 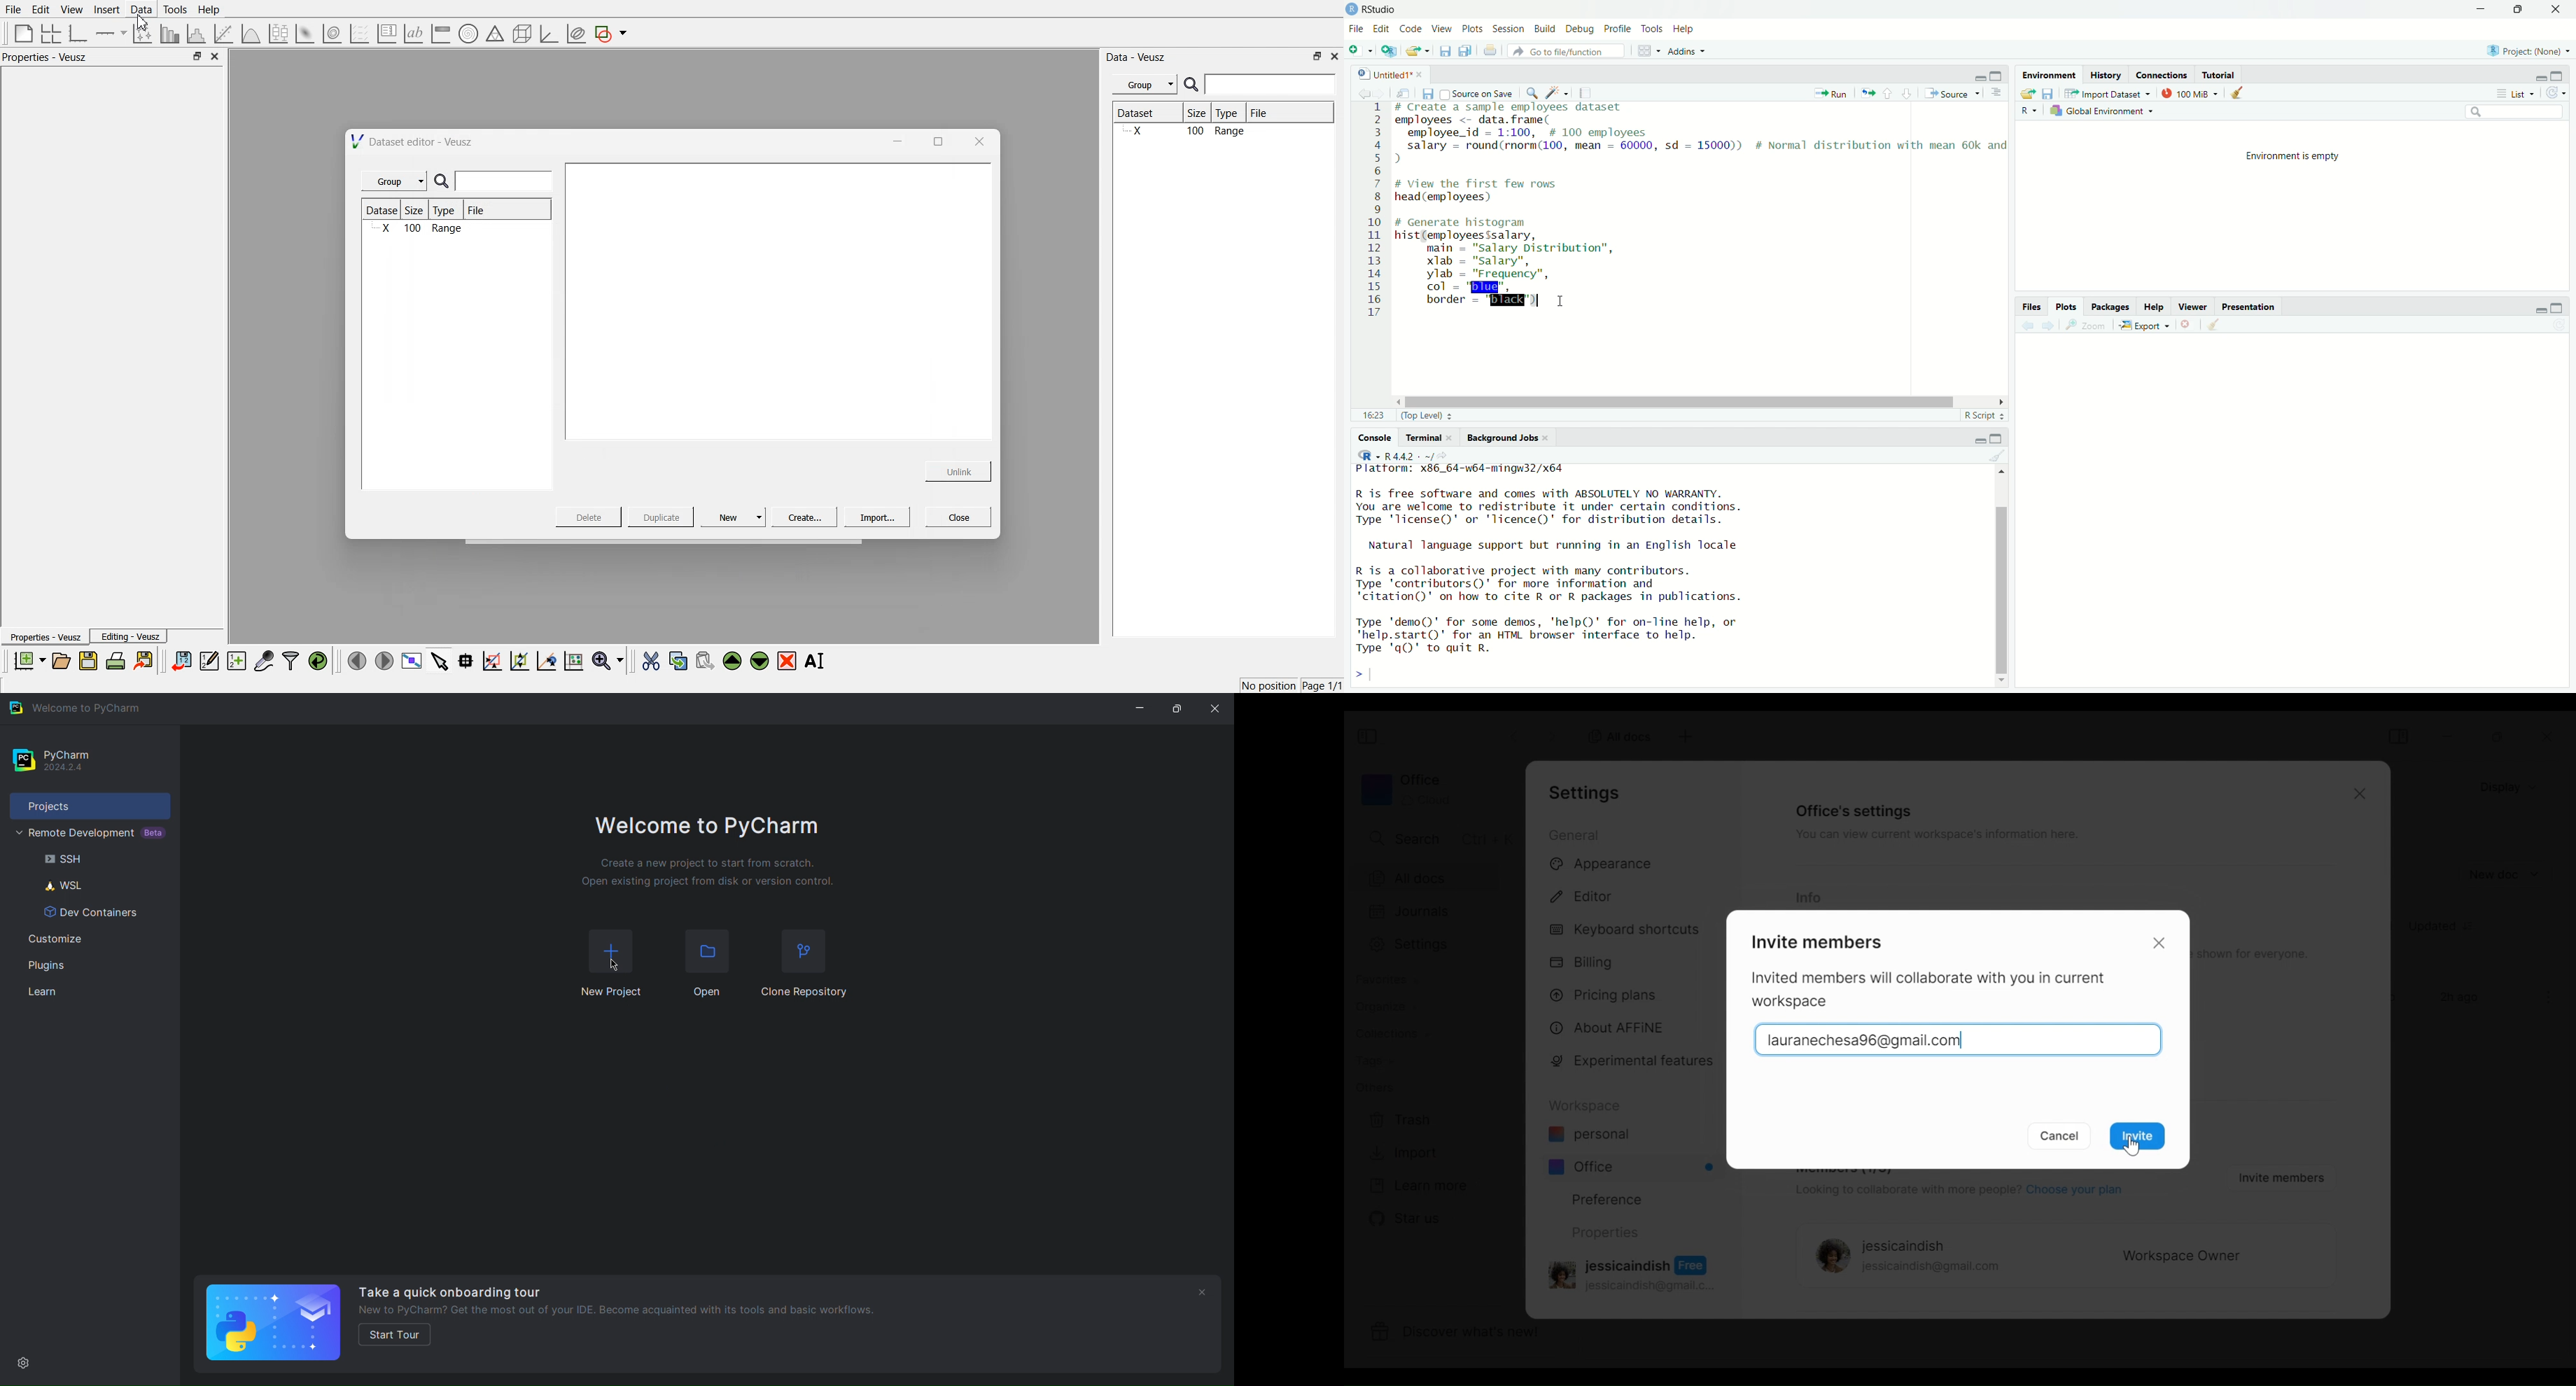 What do you see at coordinates (1368, 455) in the screenshot?
I see `R-` at bounding box center [1368, 455].